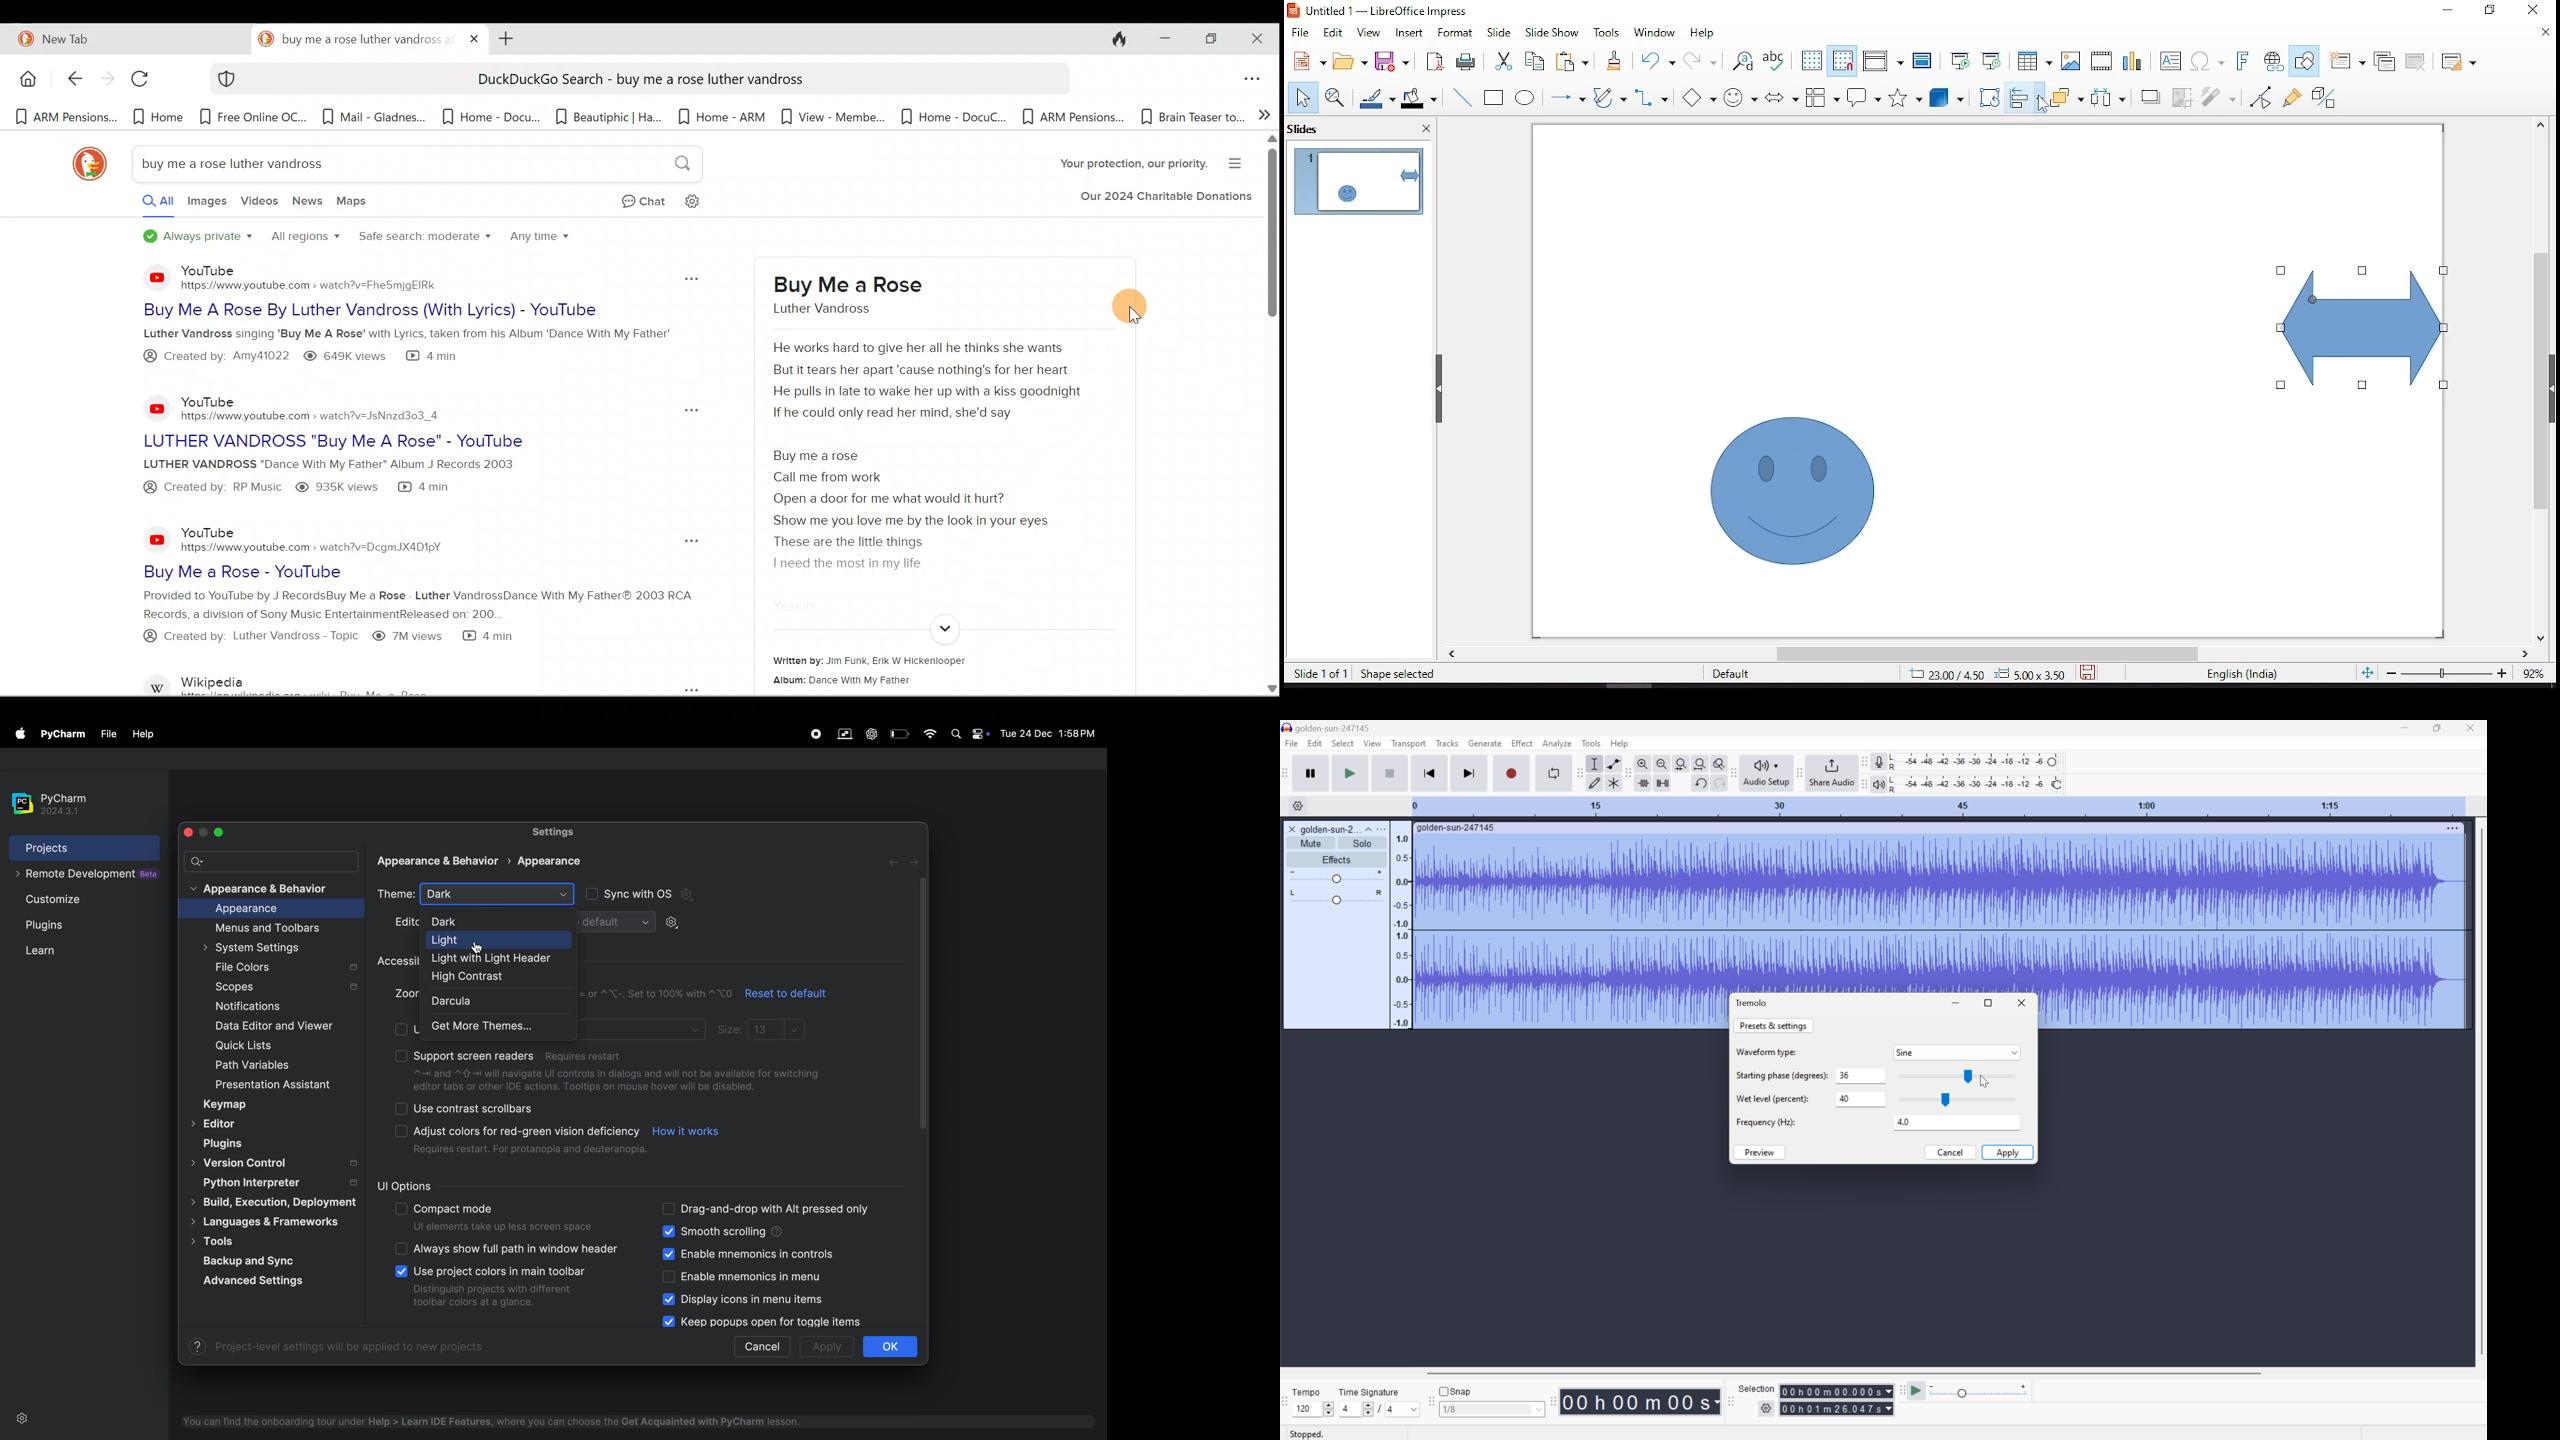  Describe the element at coordinates (1947, 99) in the screenshot. I see `3D objects` at that location.